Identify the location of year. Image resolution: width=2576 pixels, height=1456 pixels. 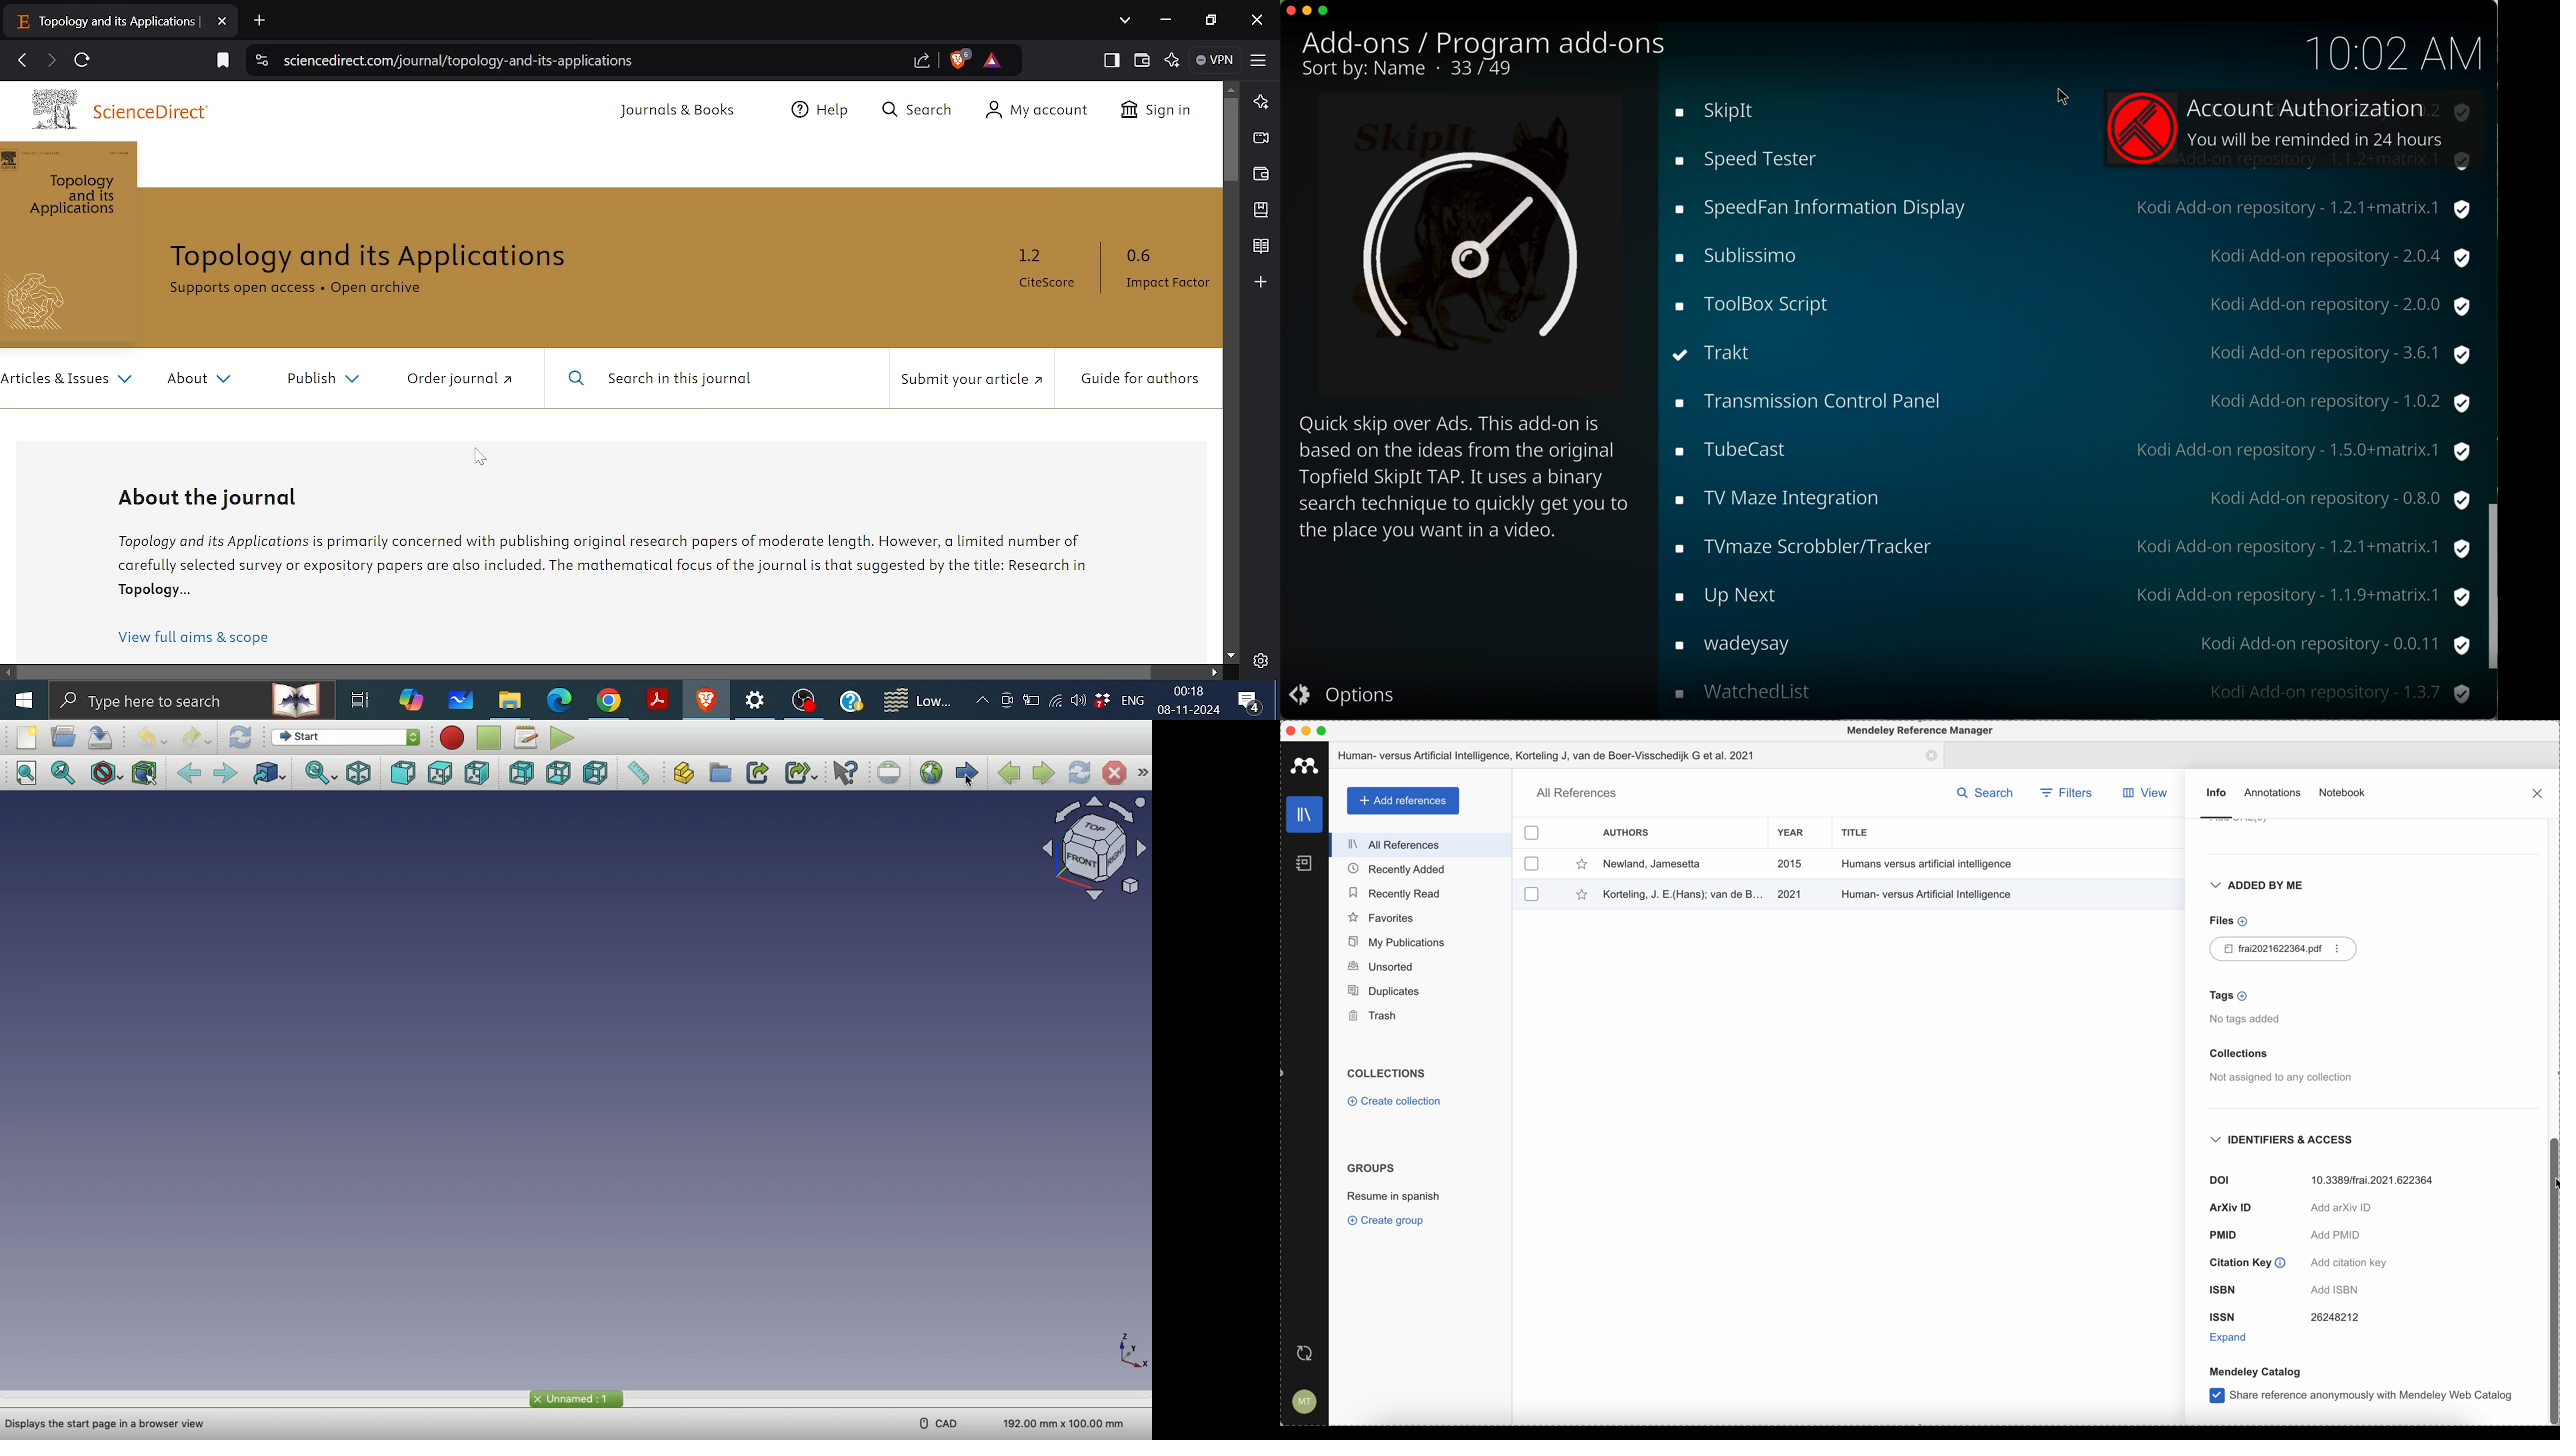
(1790, 833).